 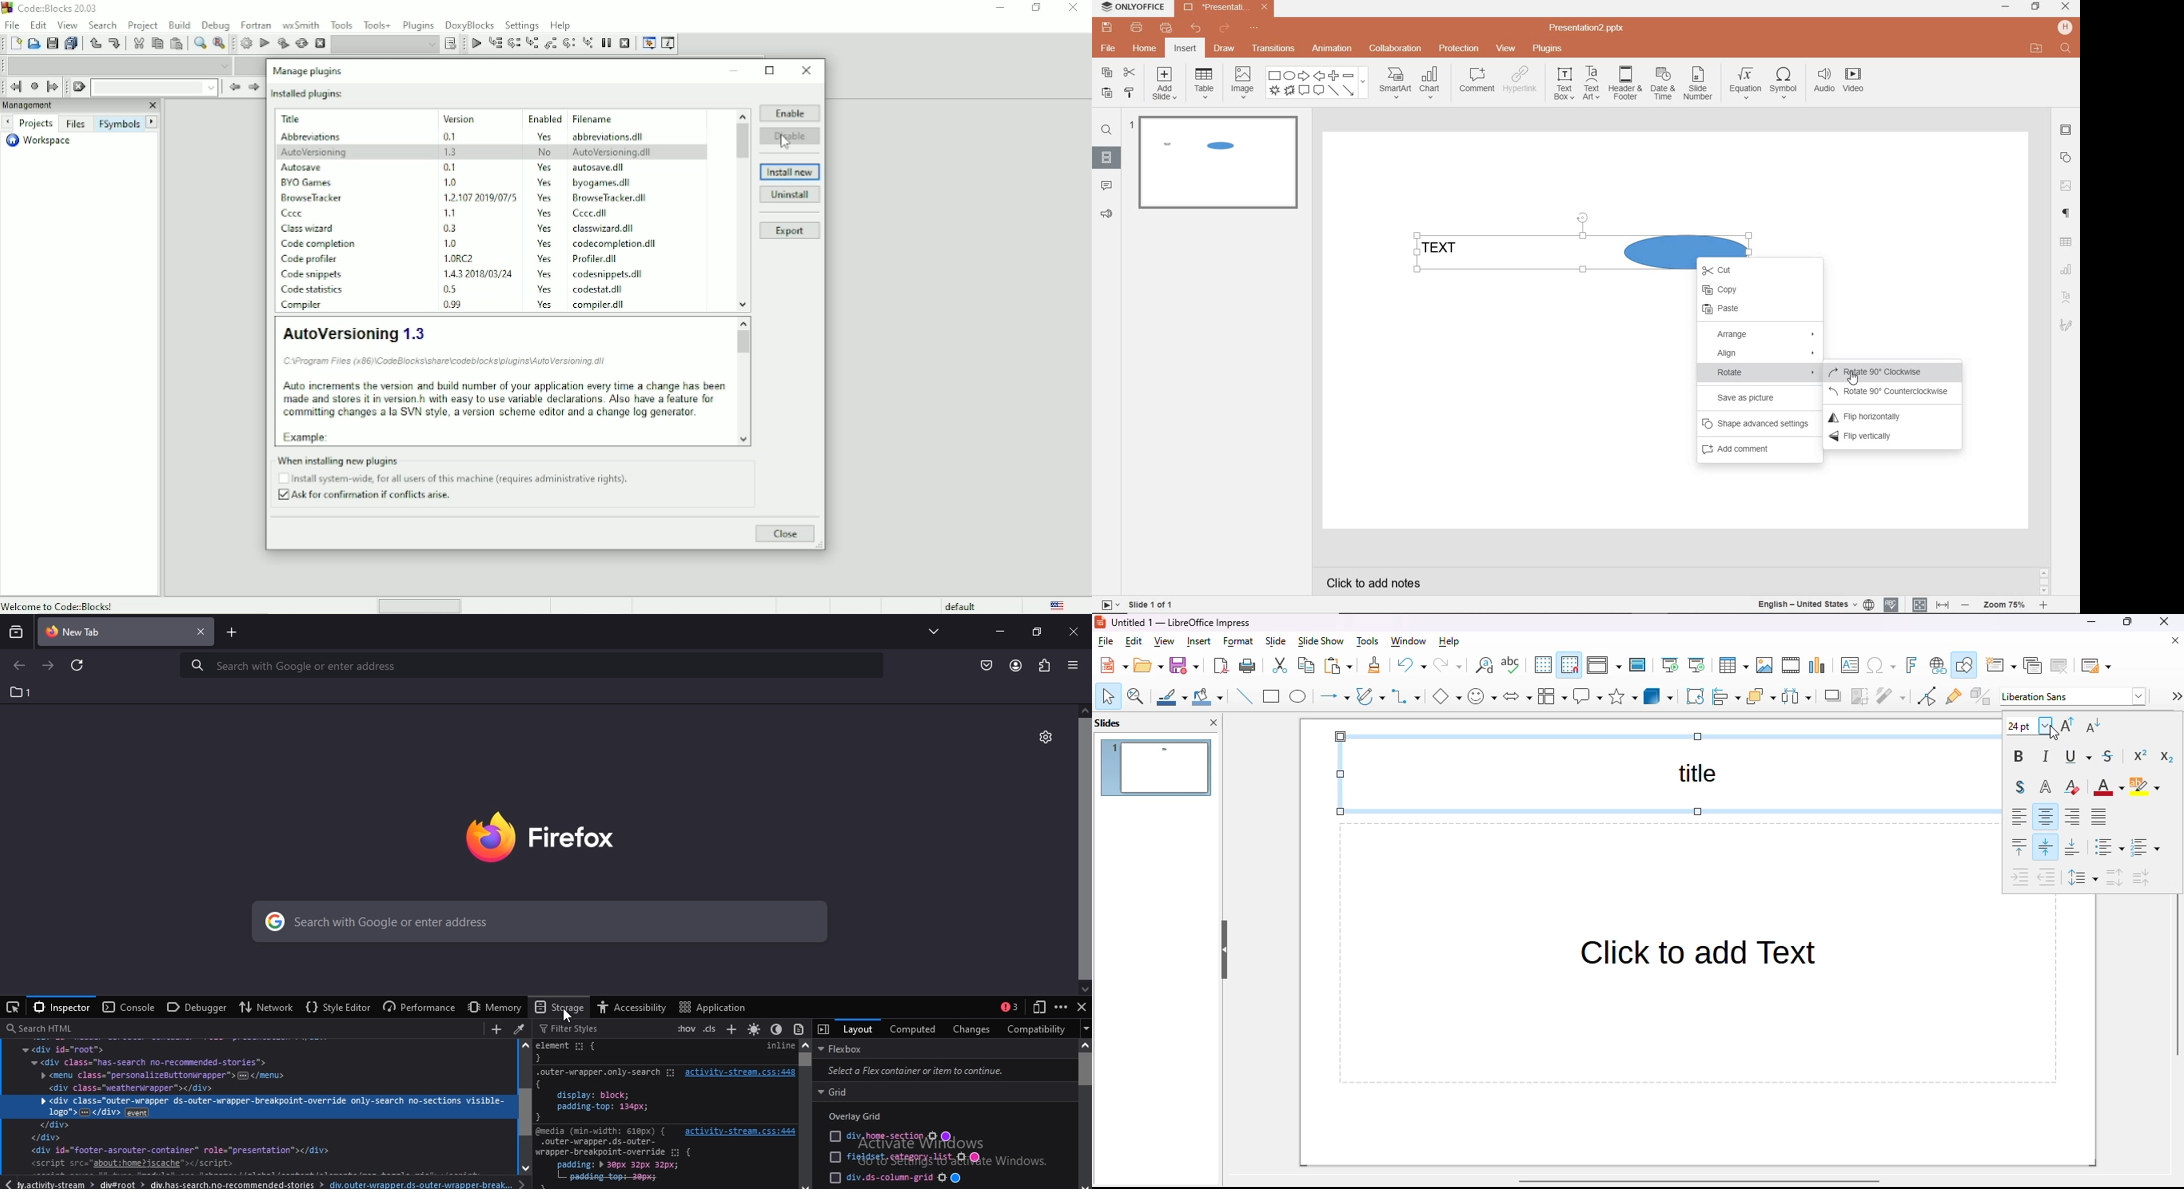 What do you see at coordinates (2115, 878) in the screenshot?
I see `increase paragraph spacing` at bounding box center [2115, 878].